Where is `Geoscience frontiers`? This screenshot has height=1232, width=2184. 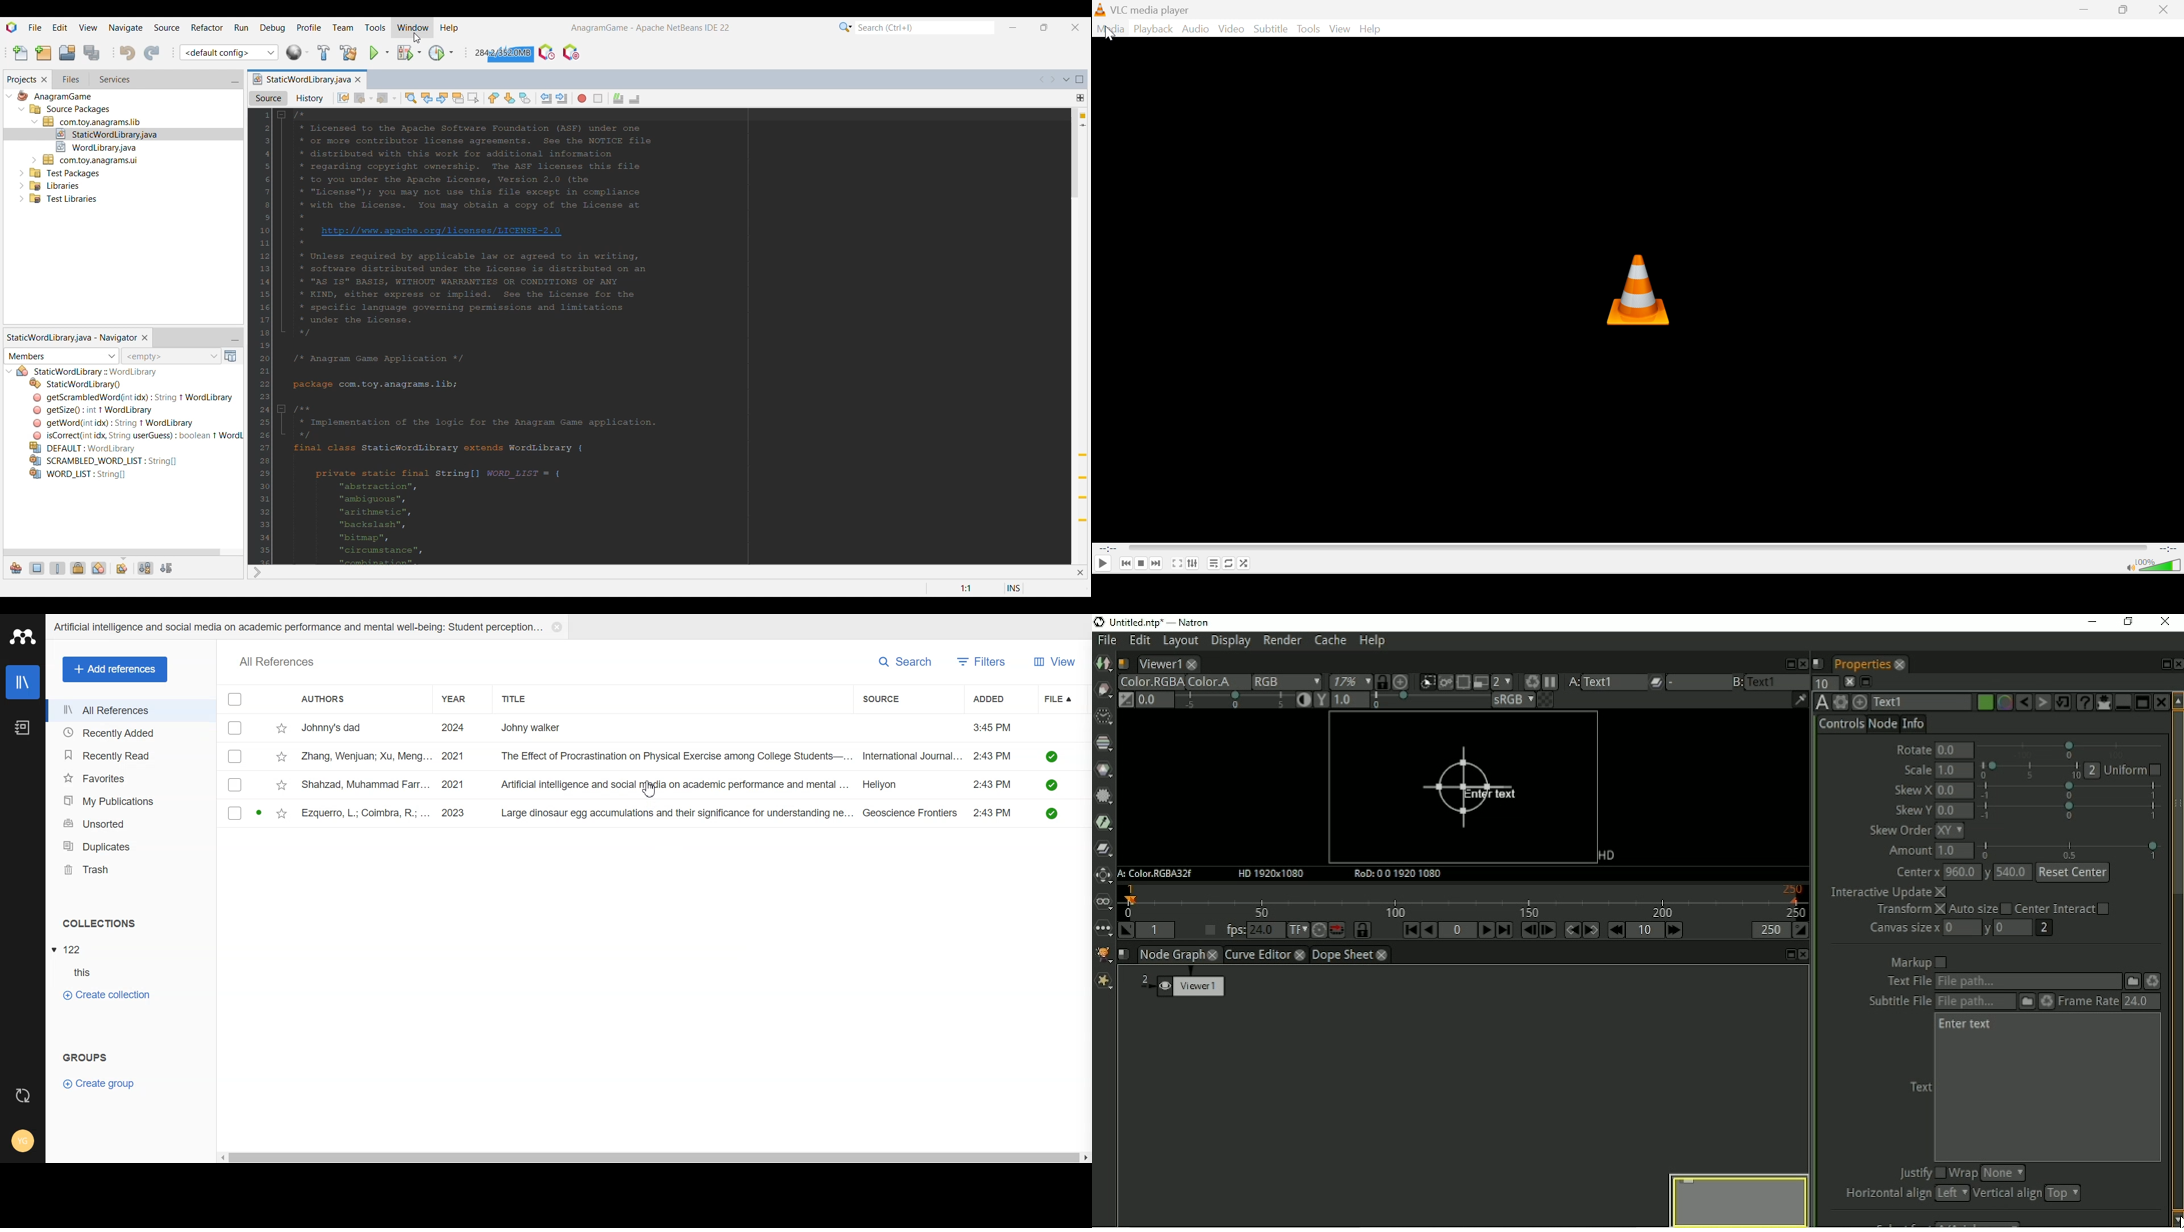 Geoscience frontiers is located at coordinates (913, 815).